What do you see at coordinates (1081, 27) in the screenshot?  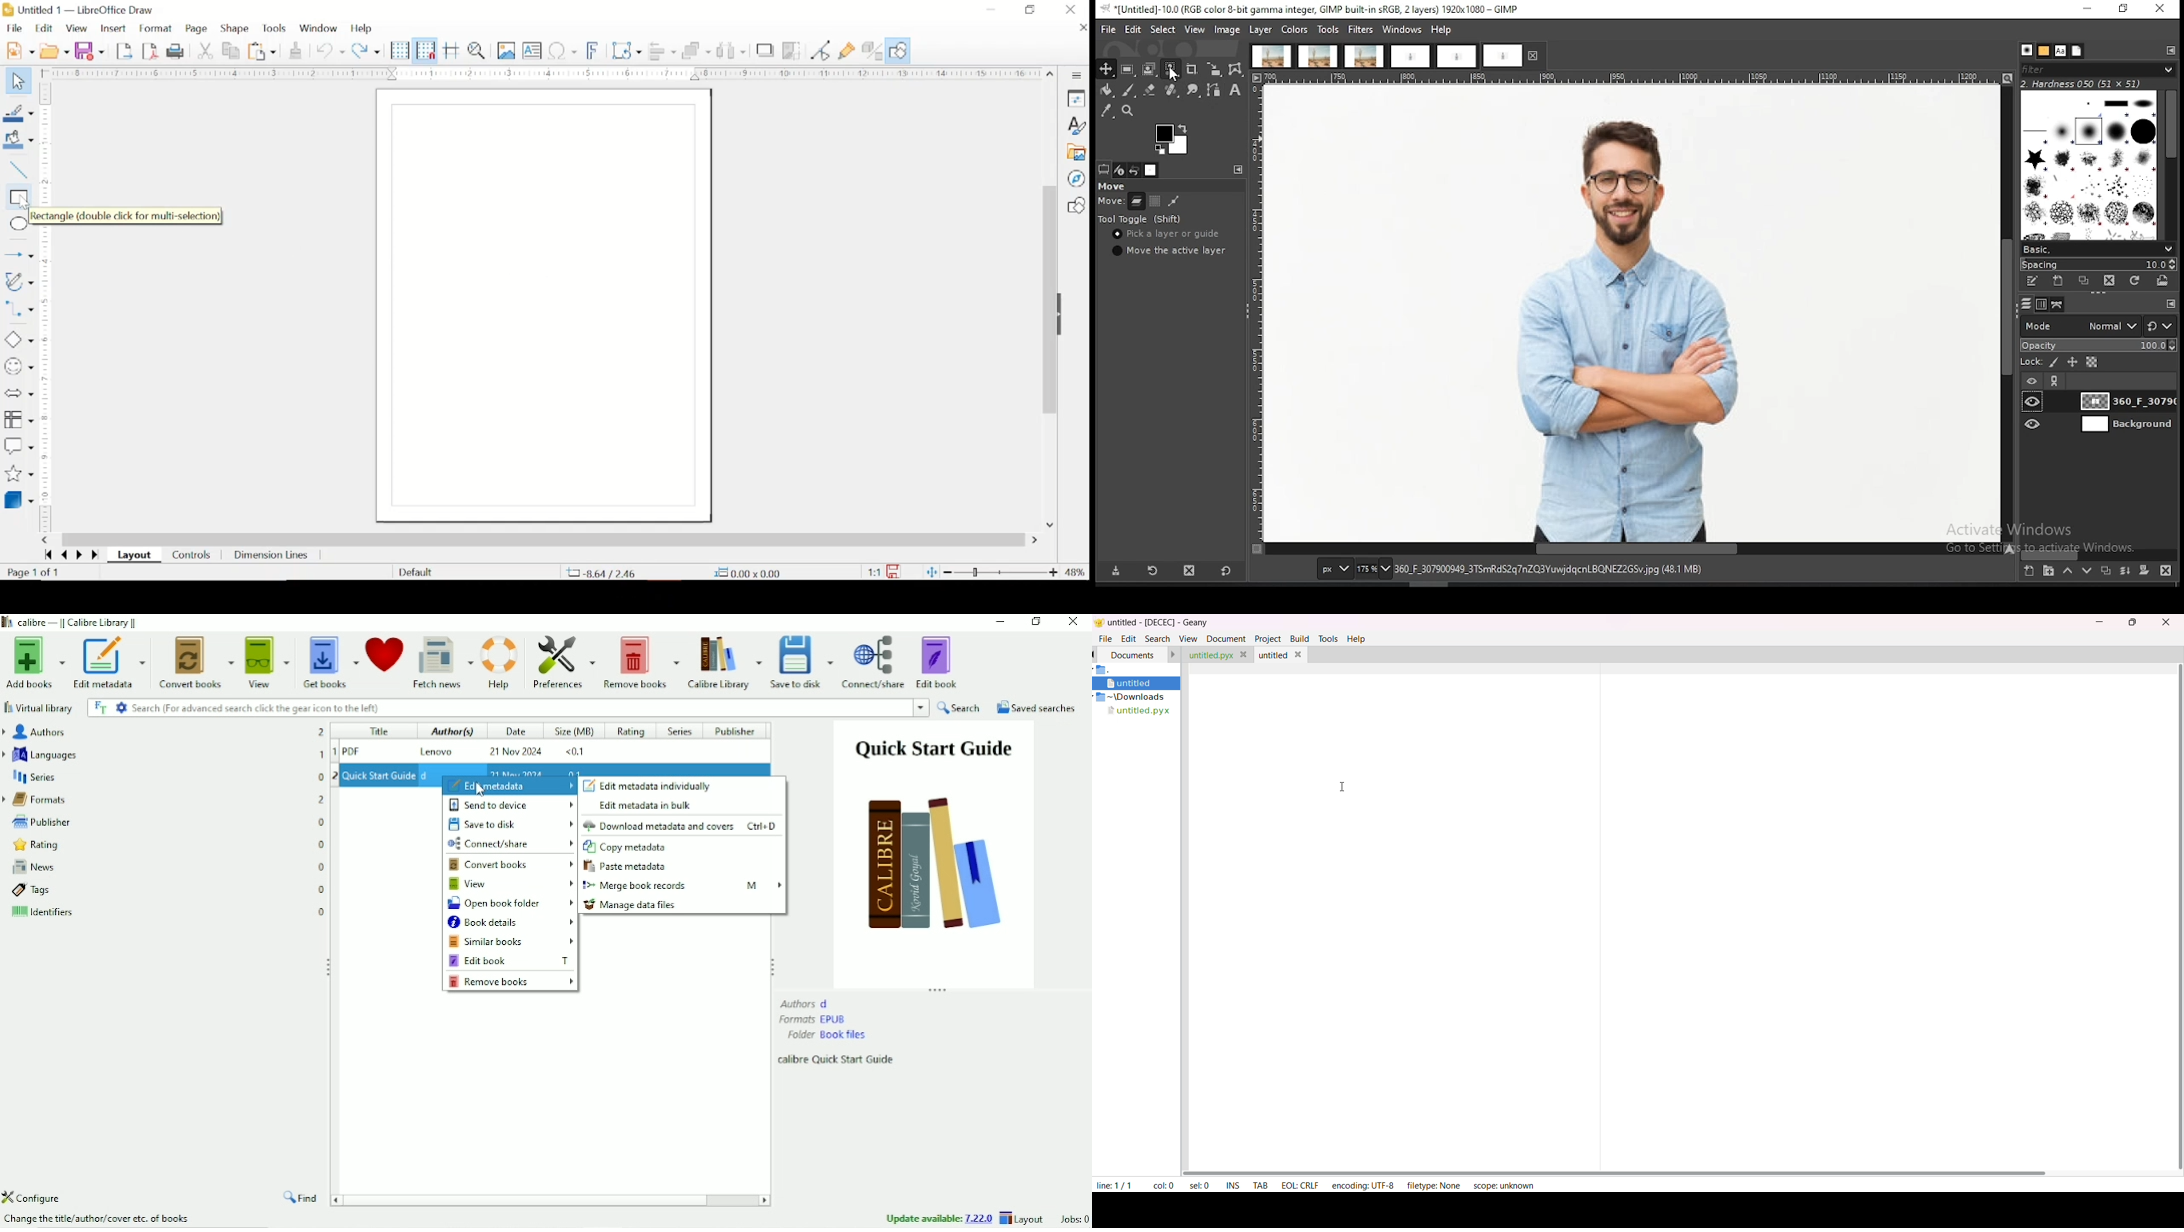 I see `close` at bounding box center [1081, 27].